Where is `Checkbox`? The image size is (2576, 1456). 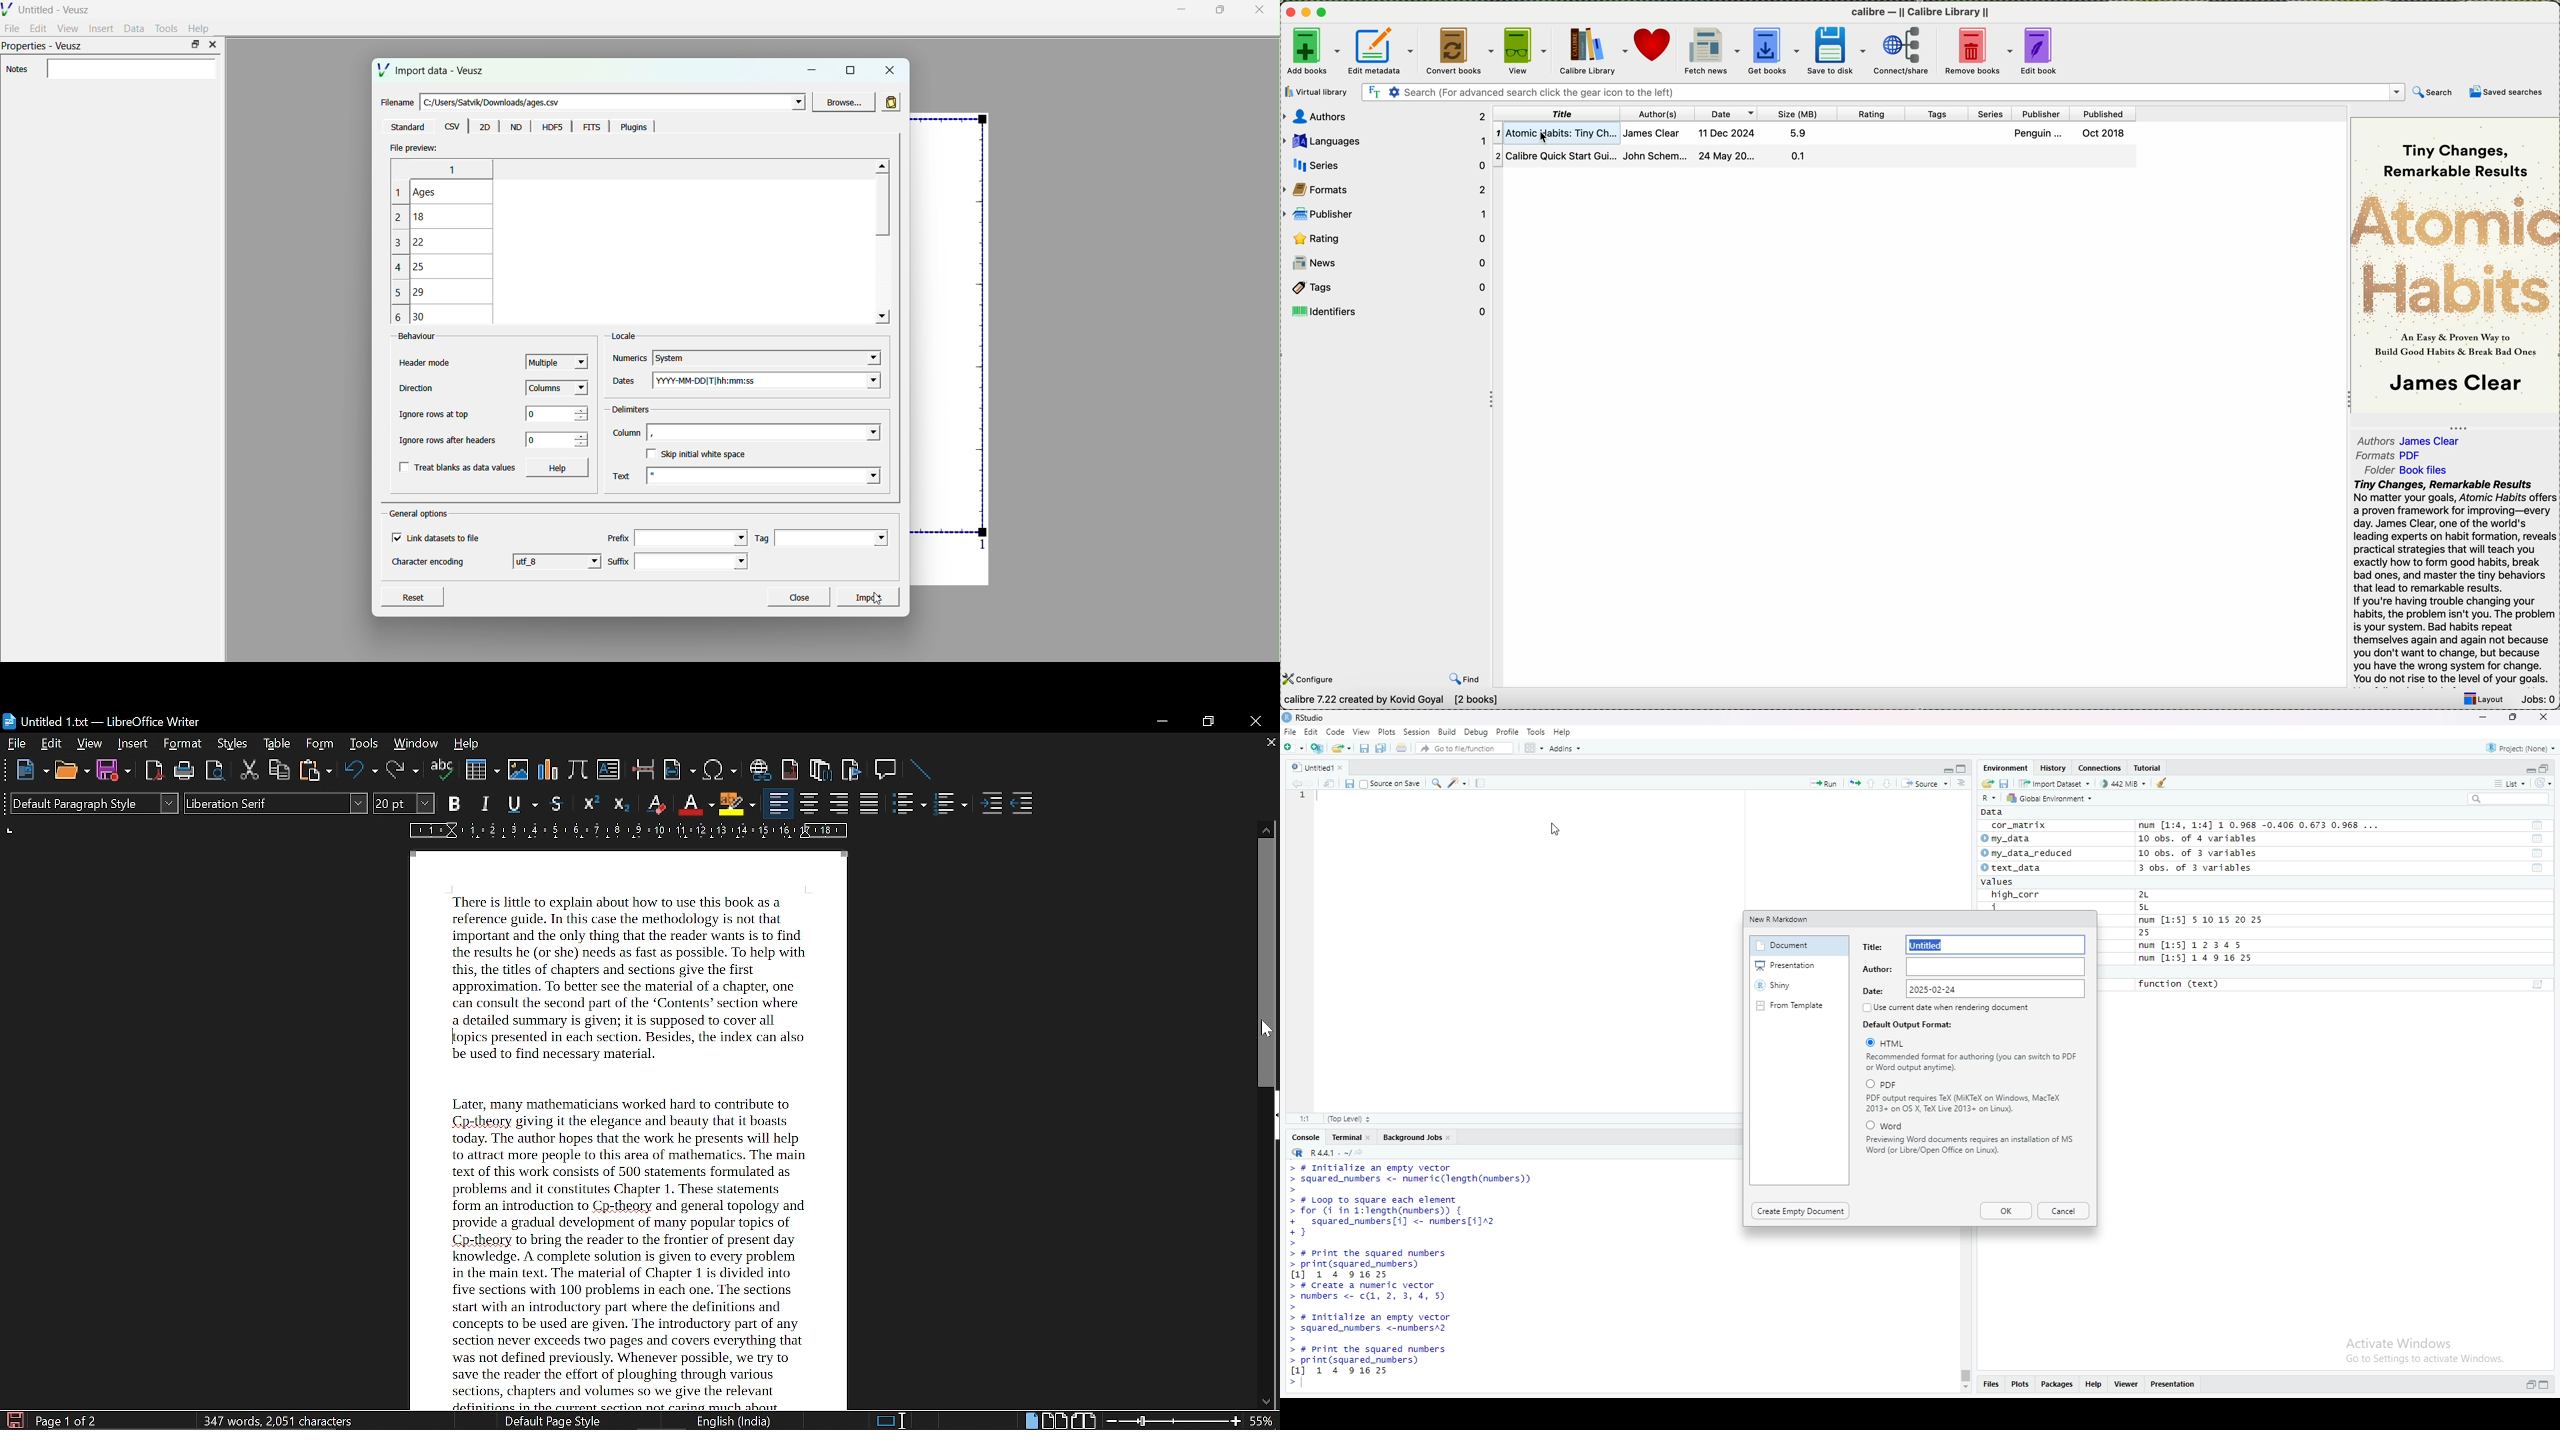 Checkbox is located at coordinates (1867, 1084).